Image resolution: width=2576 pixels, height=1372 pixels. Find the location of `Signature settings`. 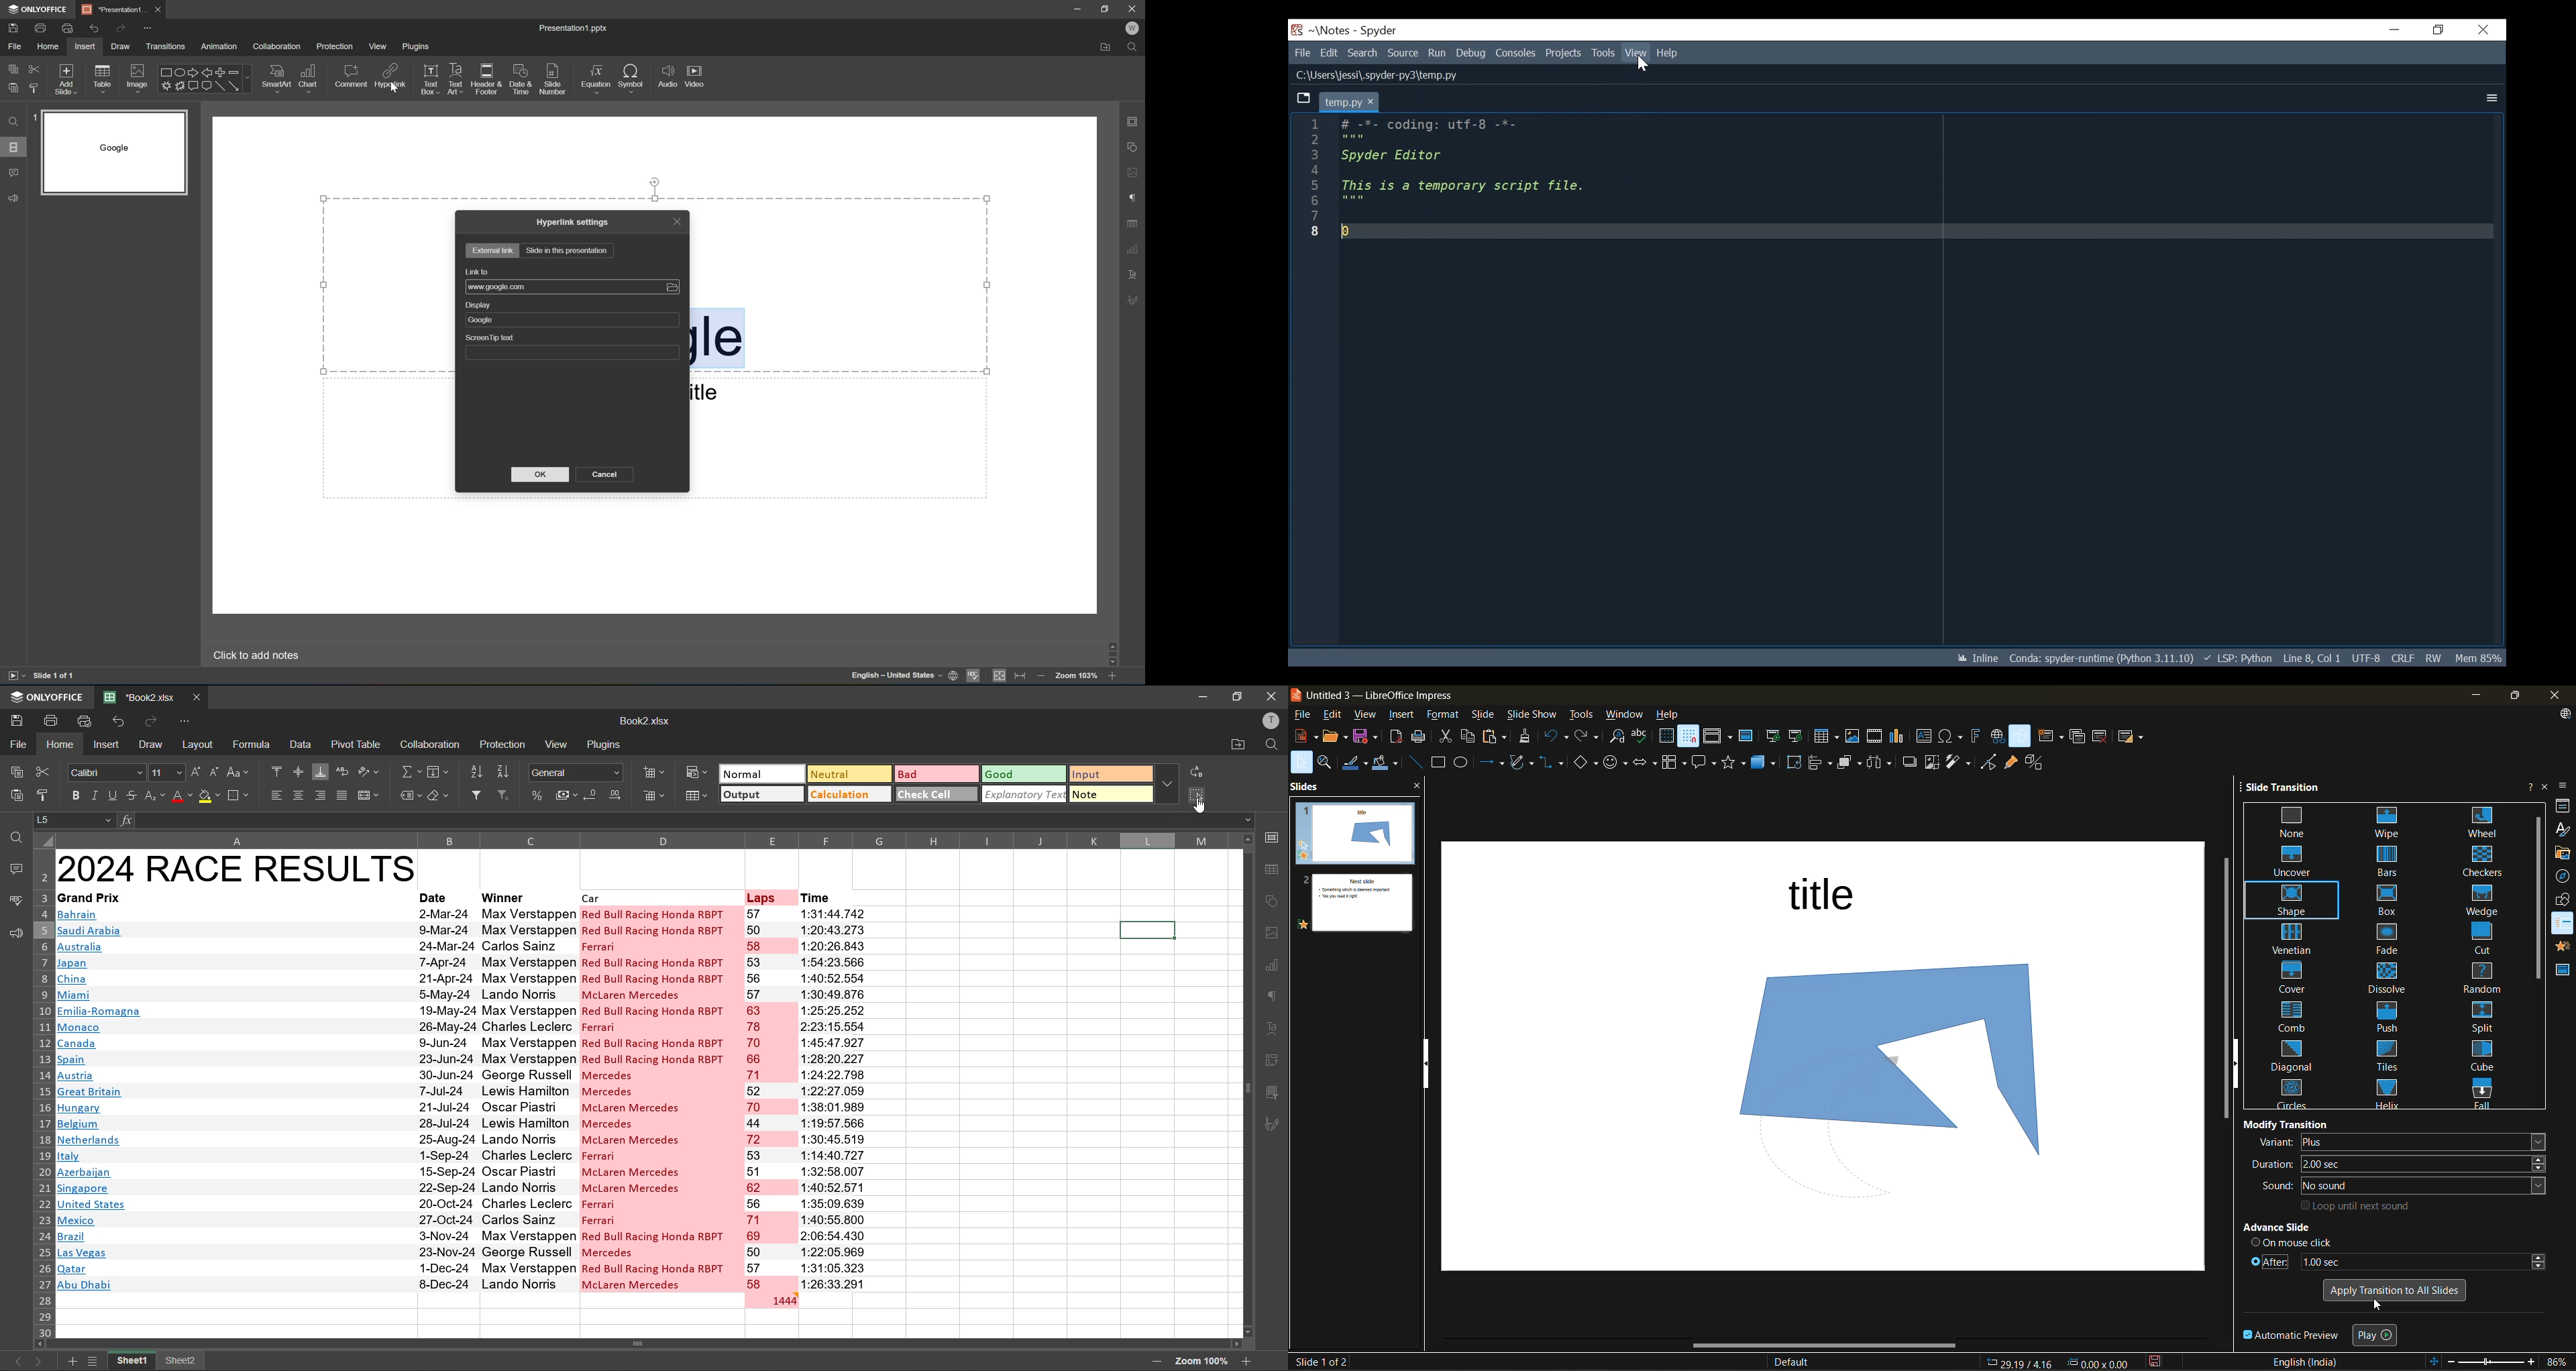

Signature settings is located at coordinates (1133, 301).